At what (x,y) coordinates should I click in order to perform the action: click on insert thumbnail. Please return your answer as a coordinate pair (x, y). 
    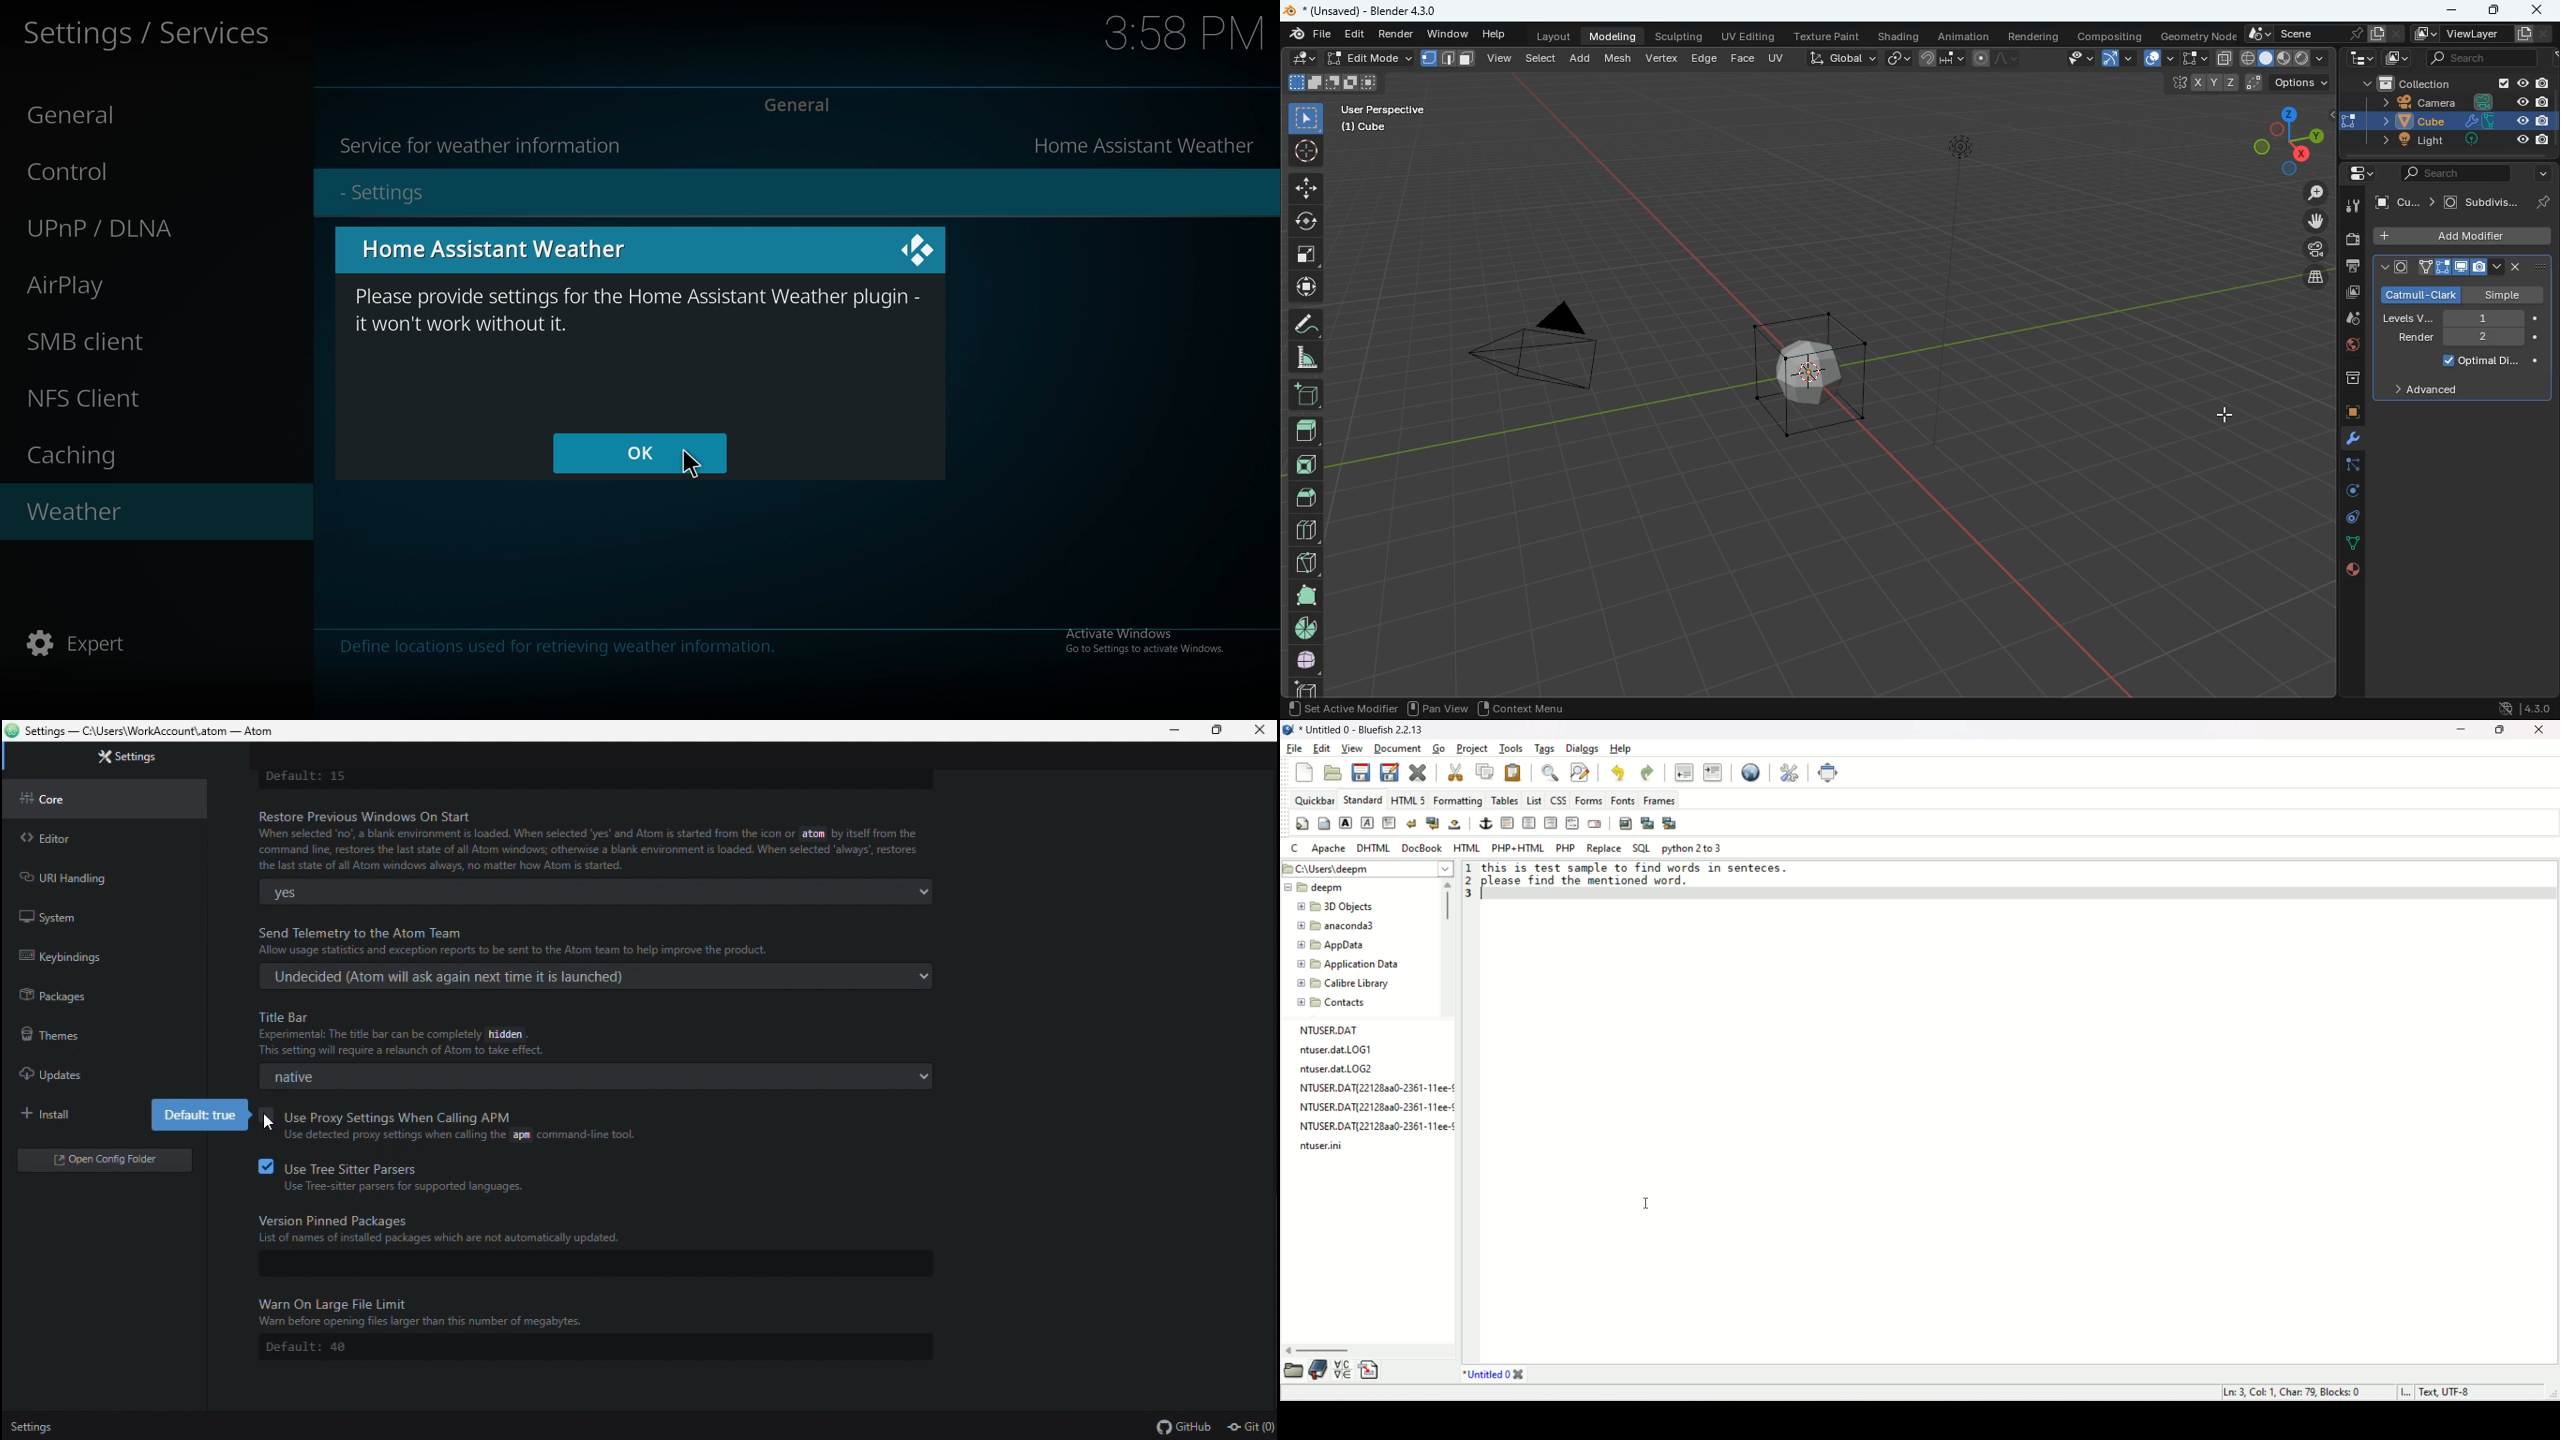
    Looking at the image, I should click on (1647, 822).